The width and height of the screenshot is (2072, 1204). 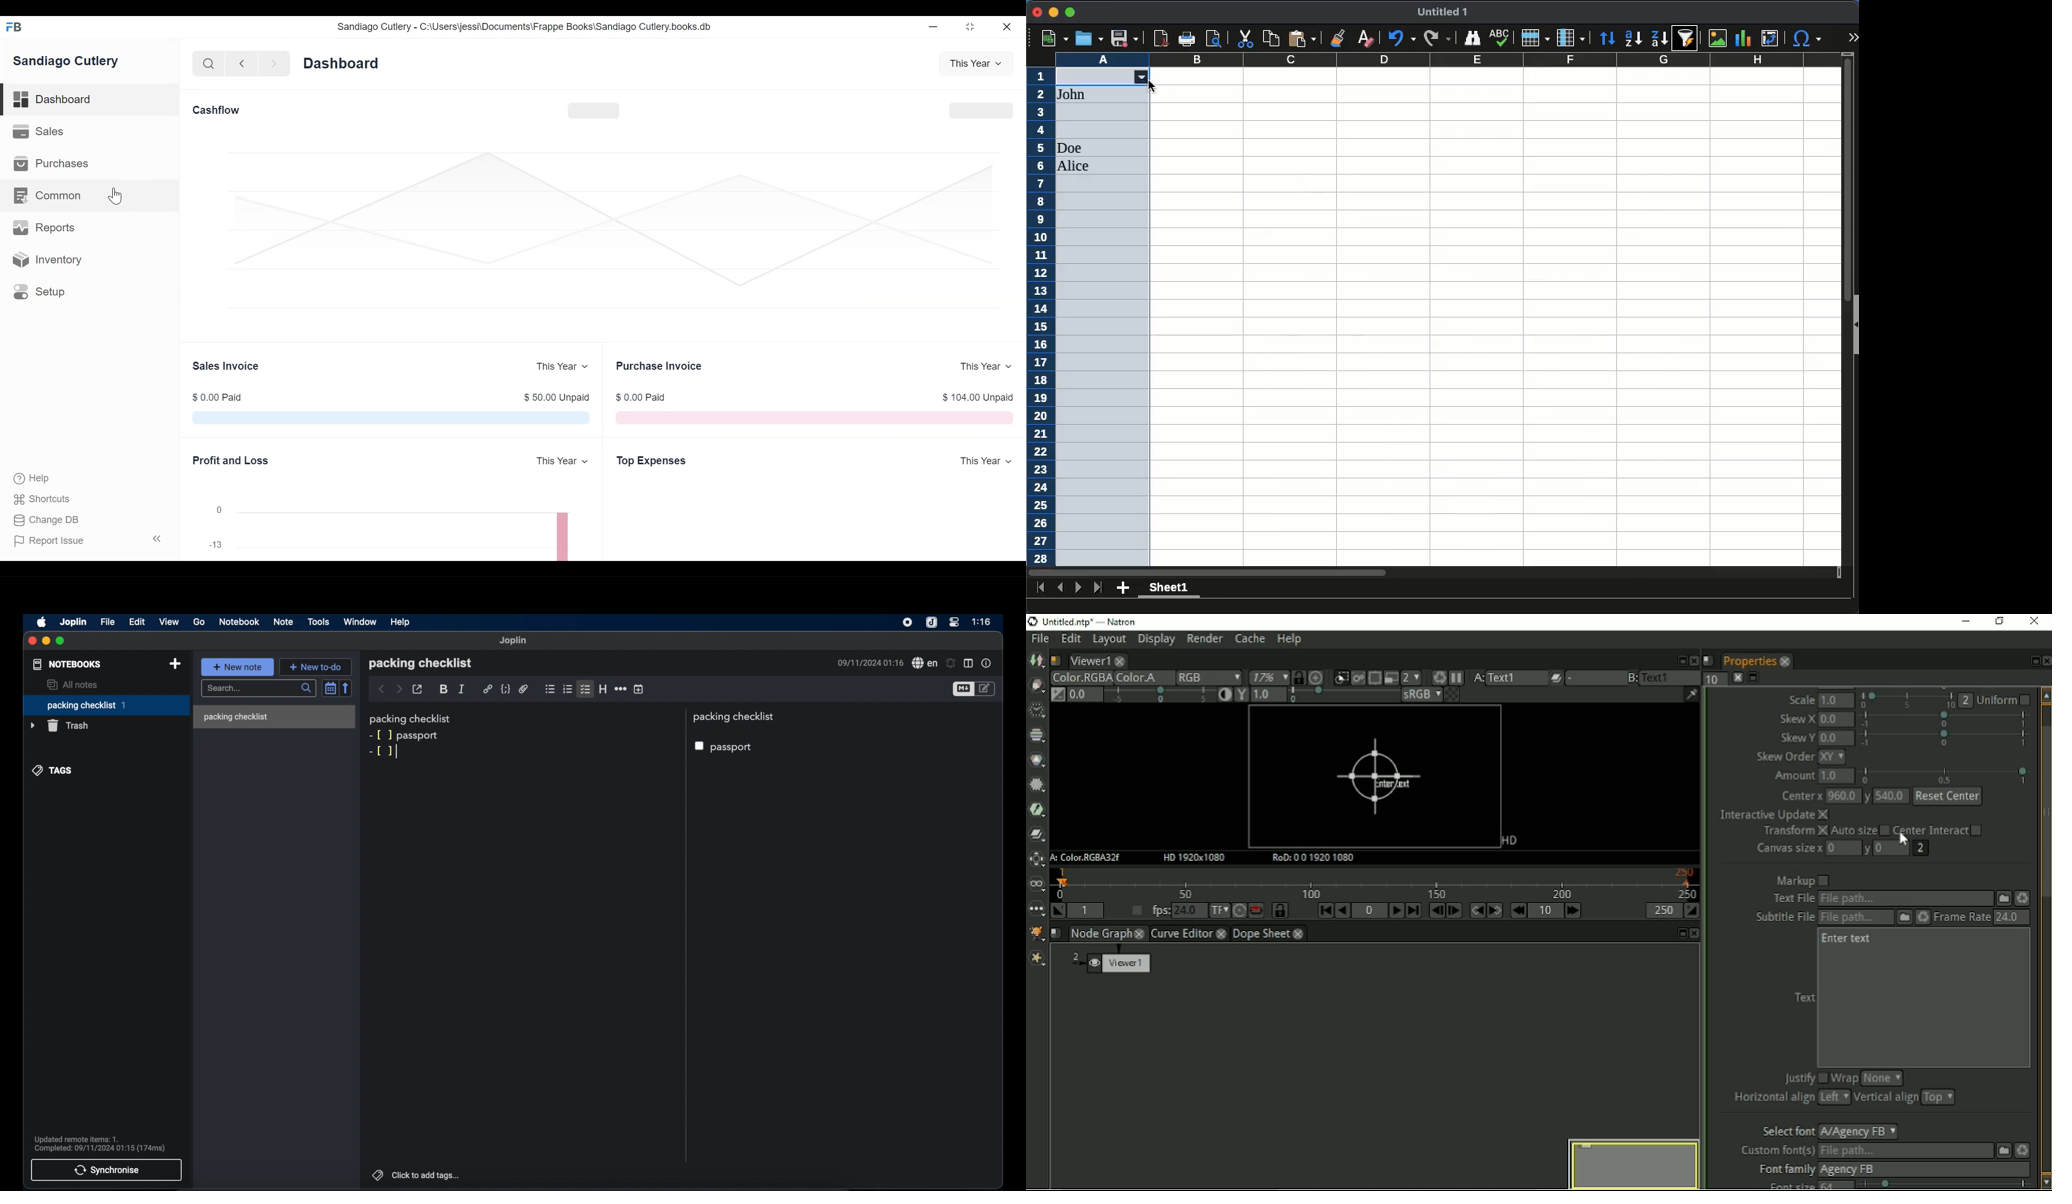 I want to click on Sandiago Cutlery, so click(x=67, y=61).